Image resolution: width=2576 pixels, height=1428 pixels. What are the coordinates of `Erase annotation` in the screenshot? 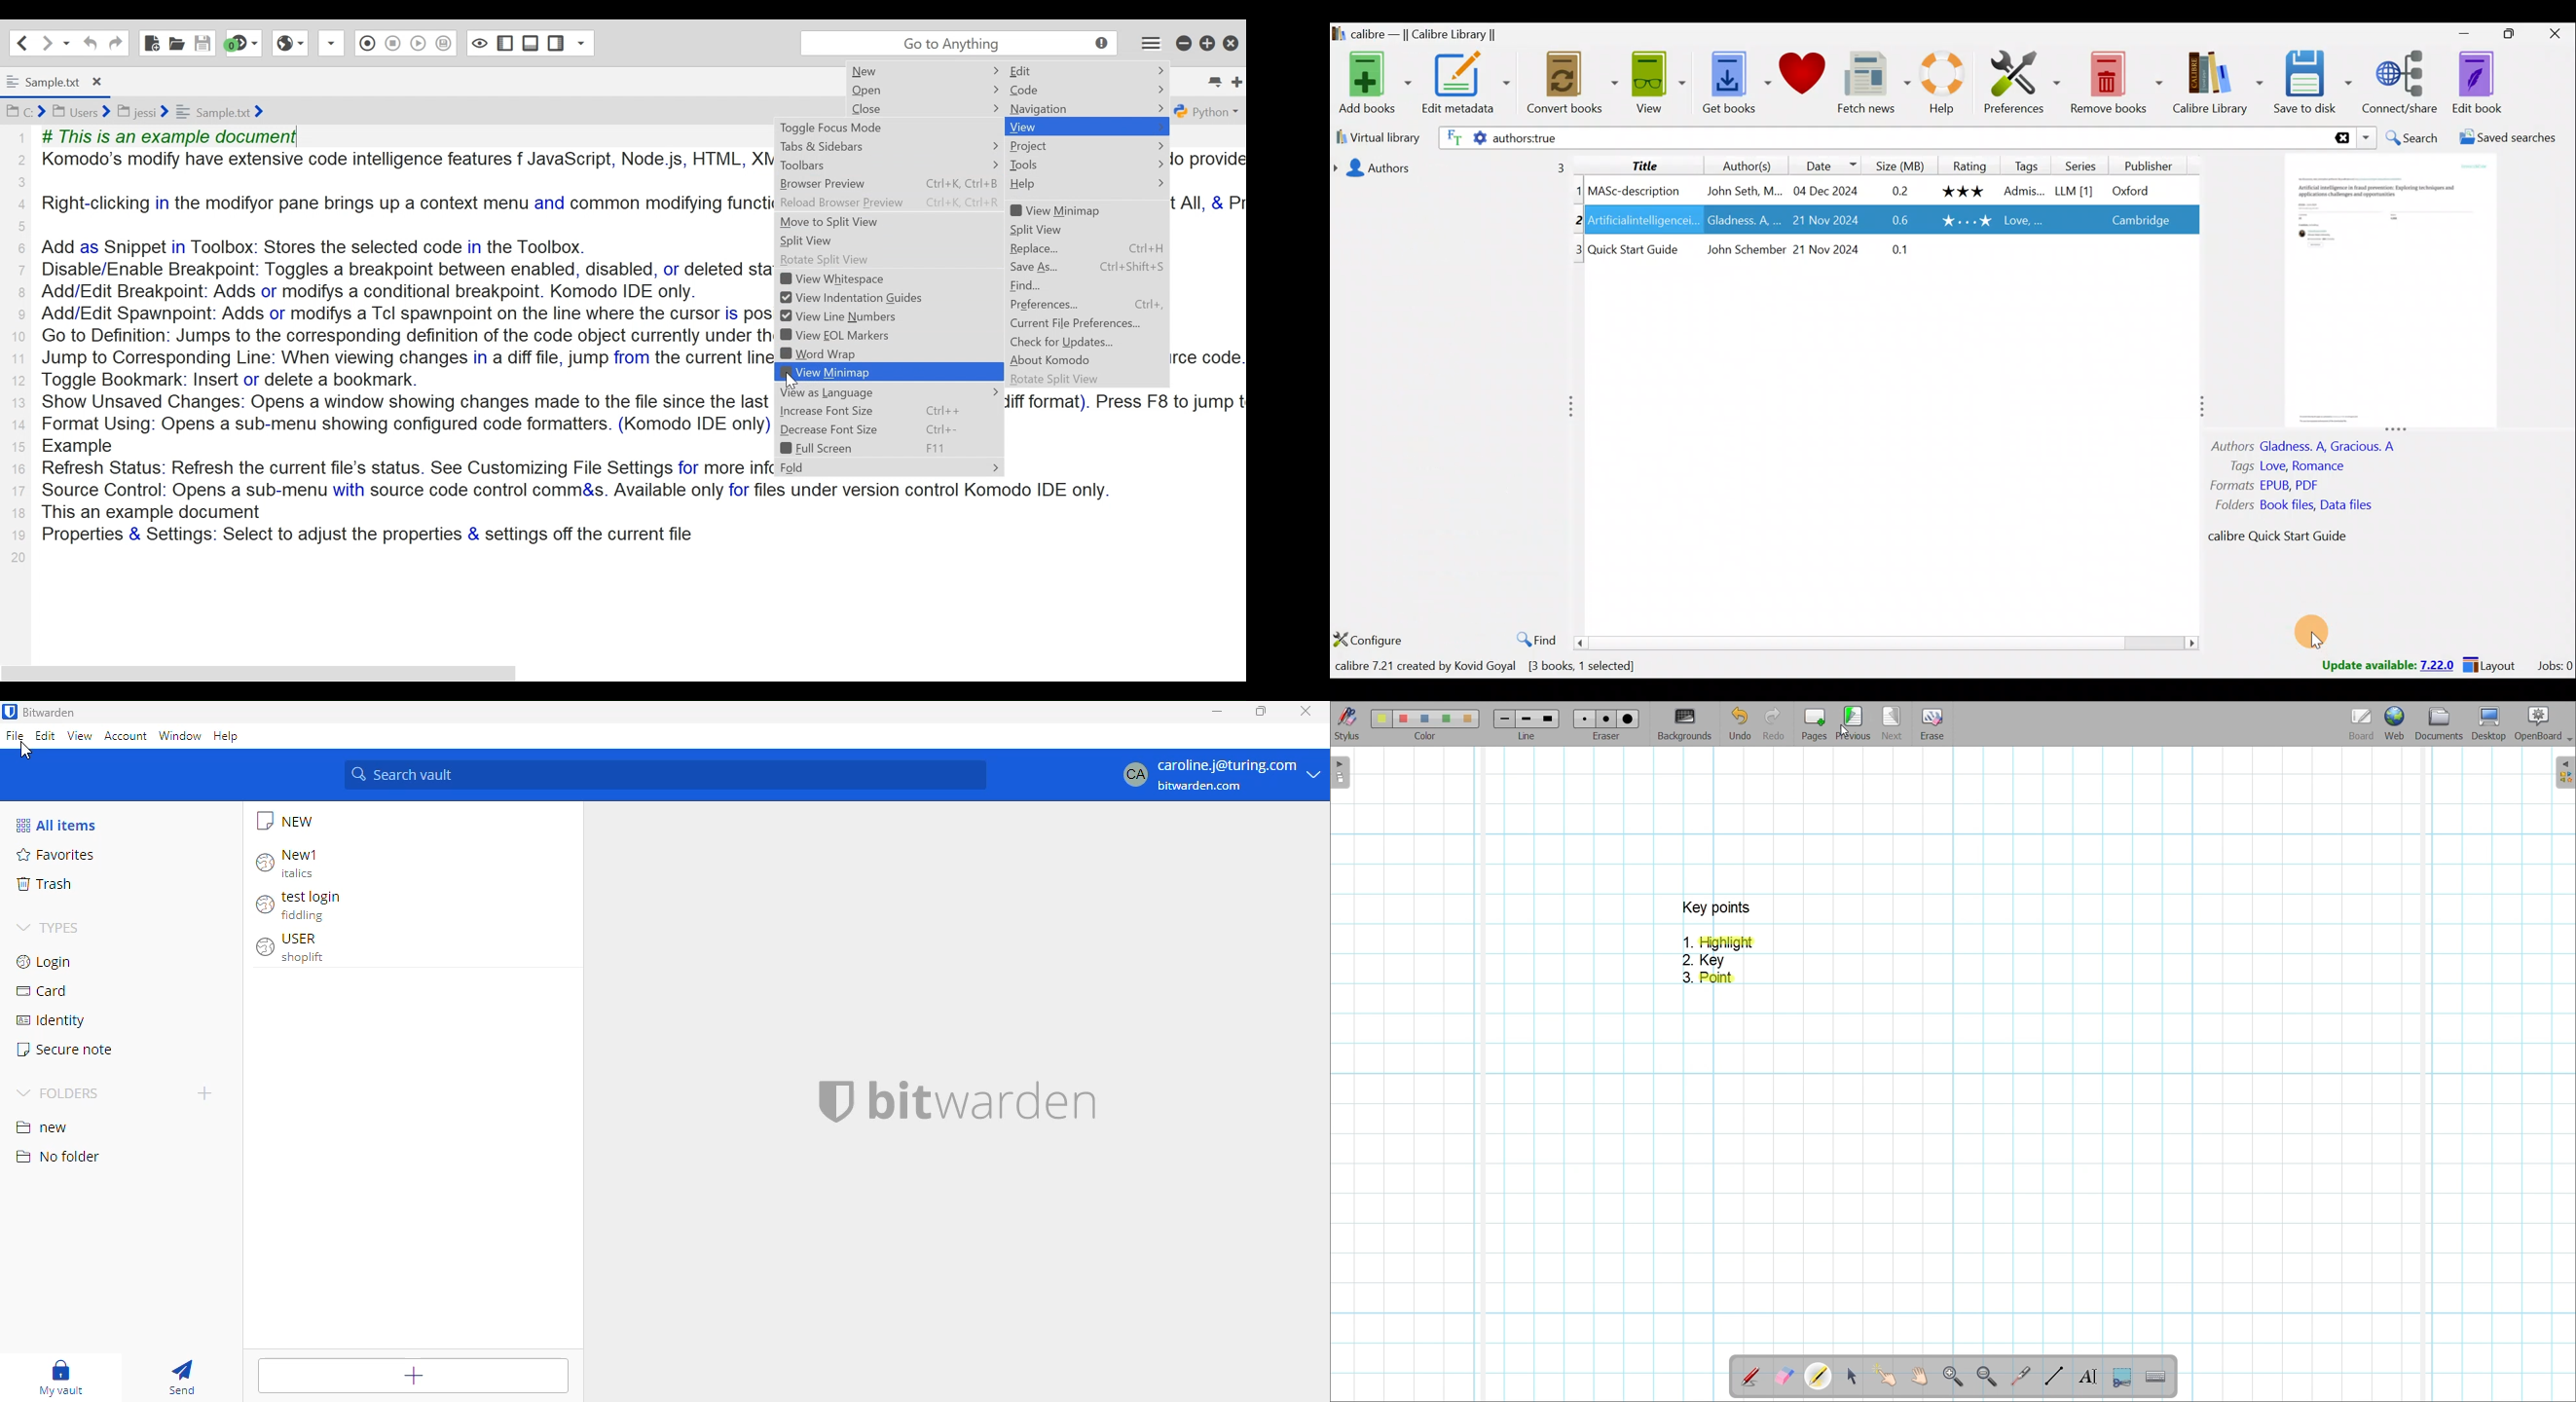 It's located at (1785, 1377).